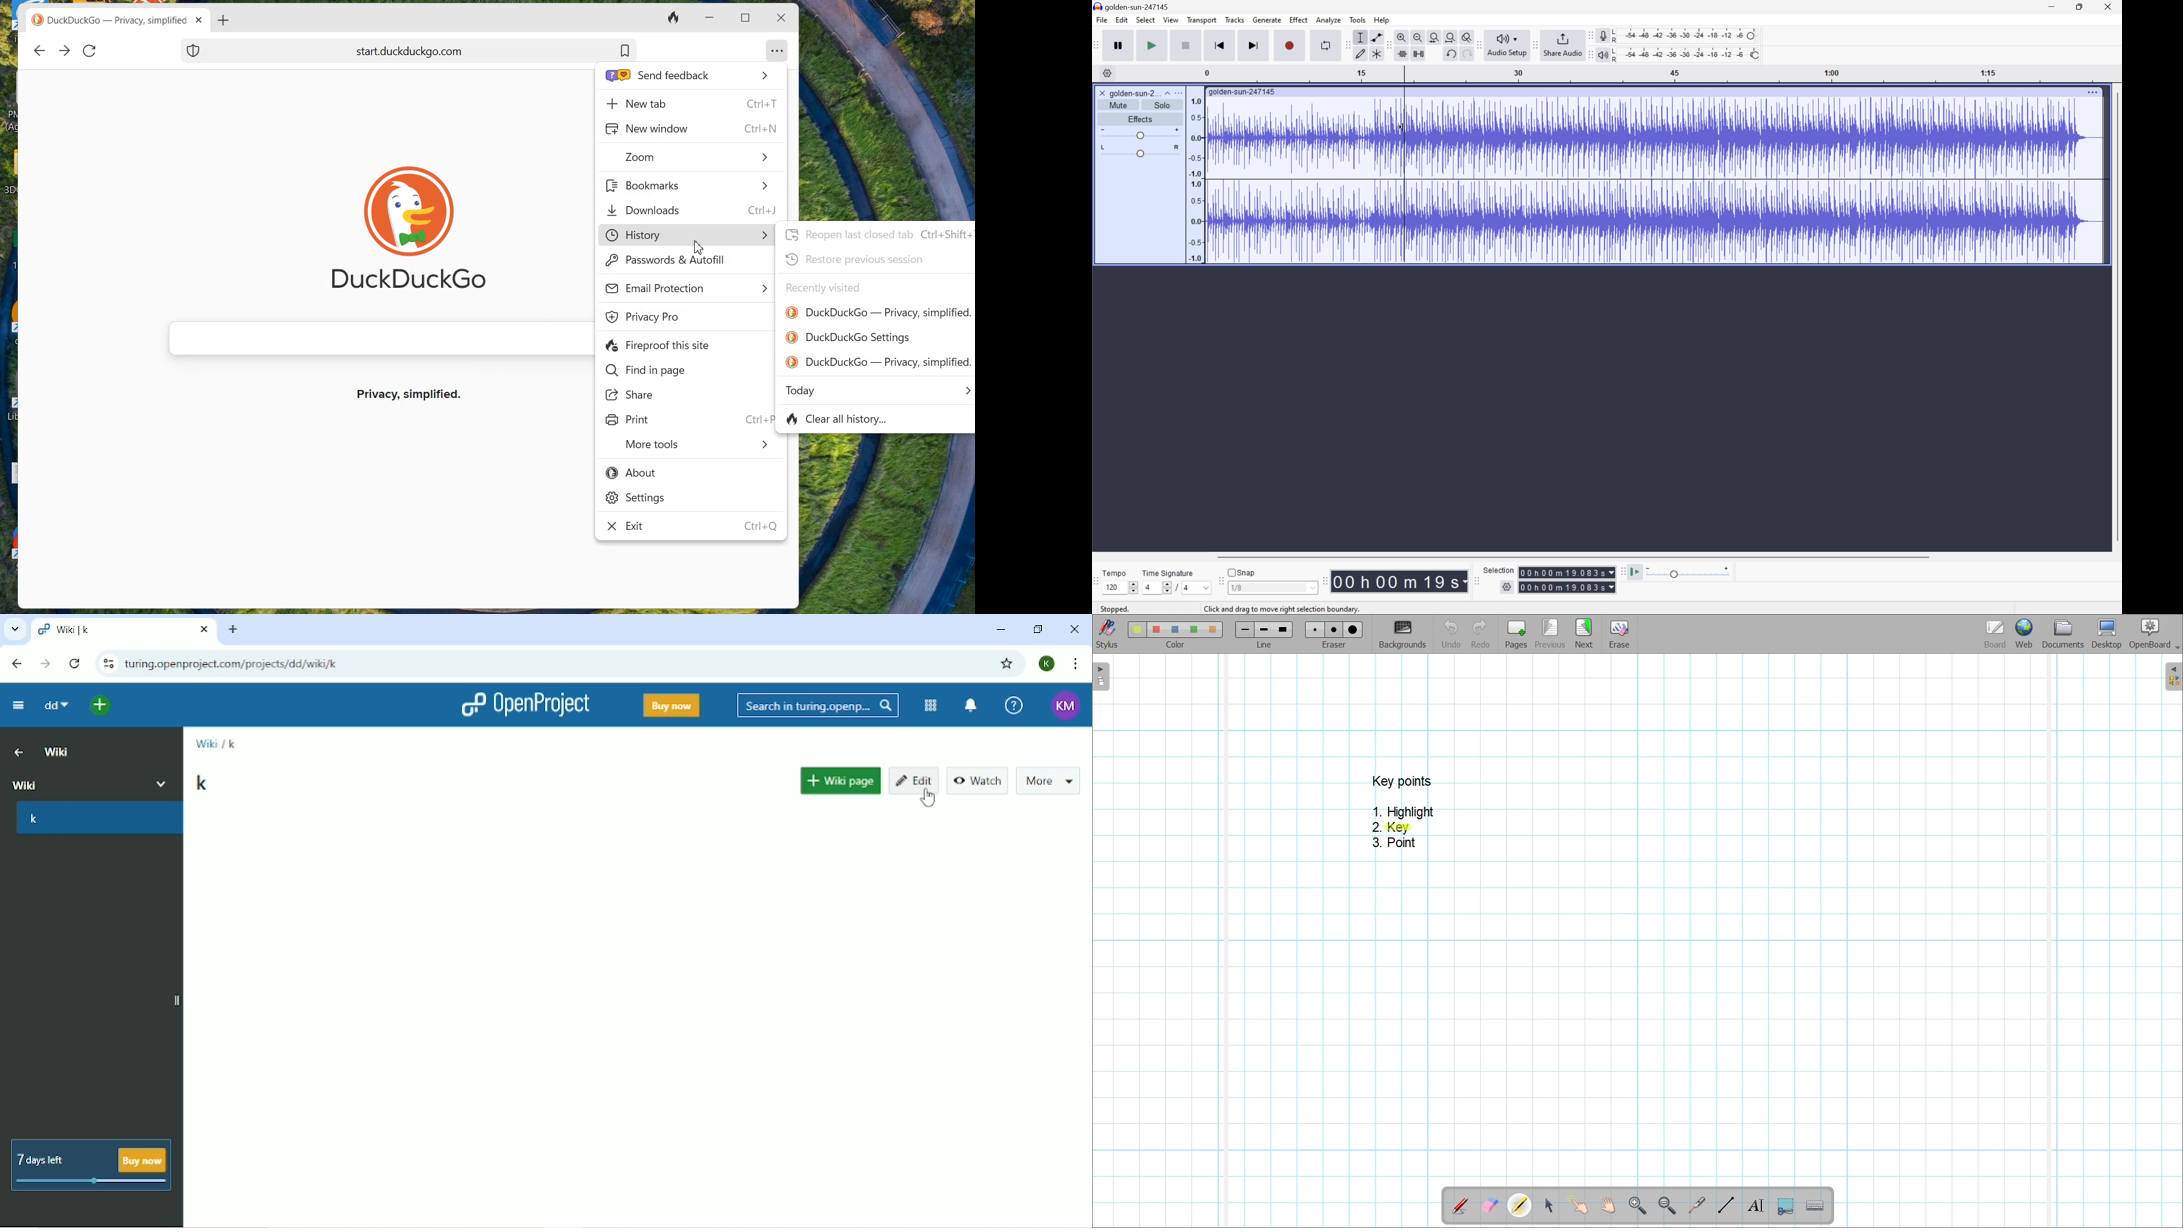  What do you see at coordinates (1686, 35) in the screenshot?
I see `Recording level: 62%` at bounding box center [1686, 35].